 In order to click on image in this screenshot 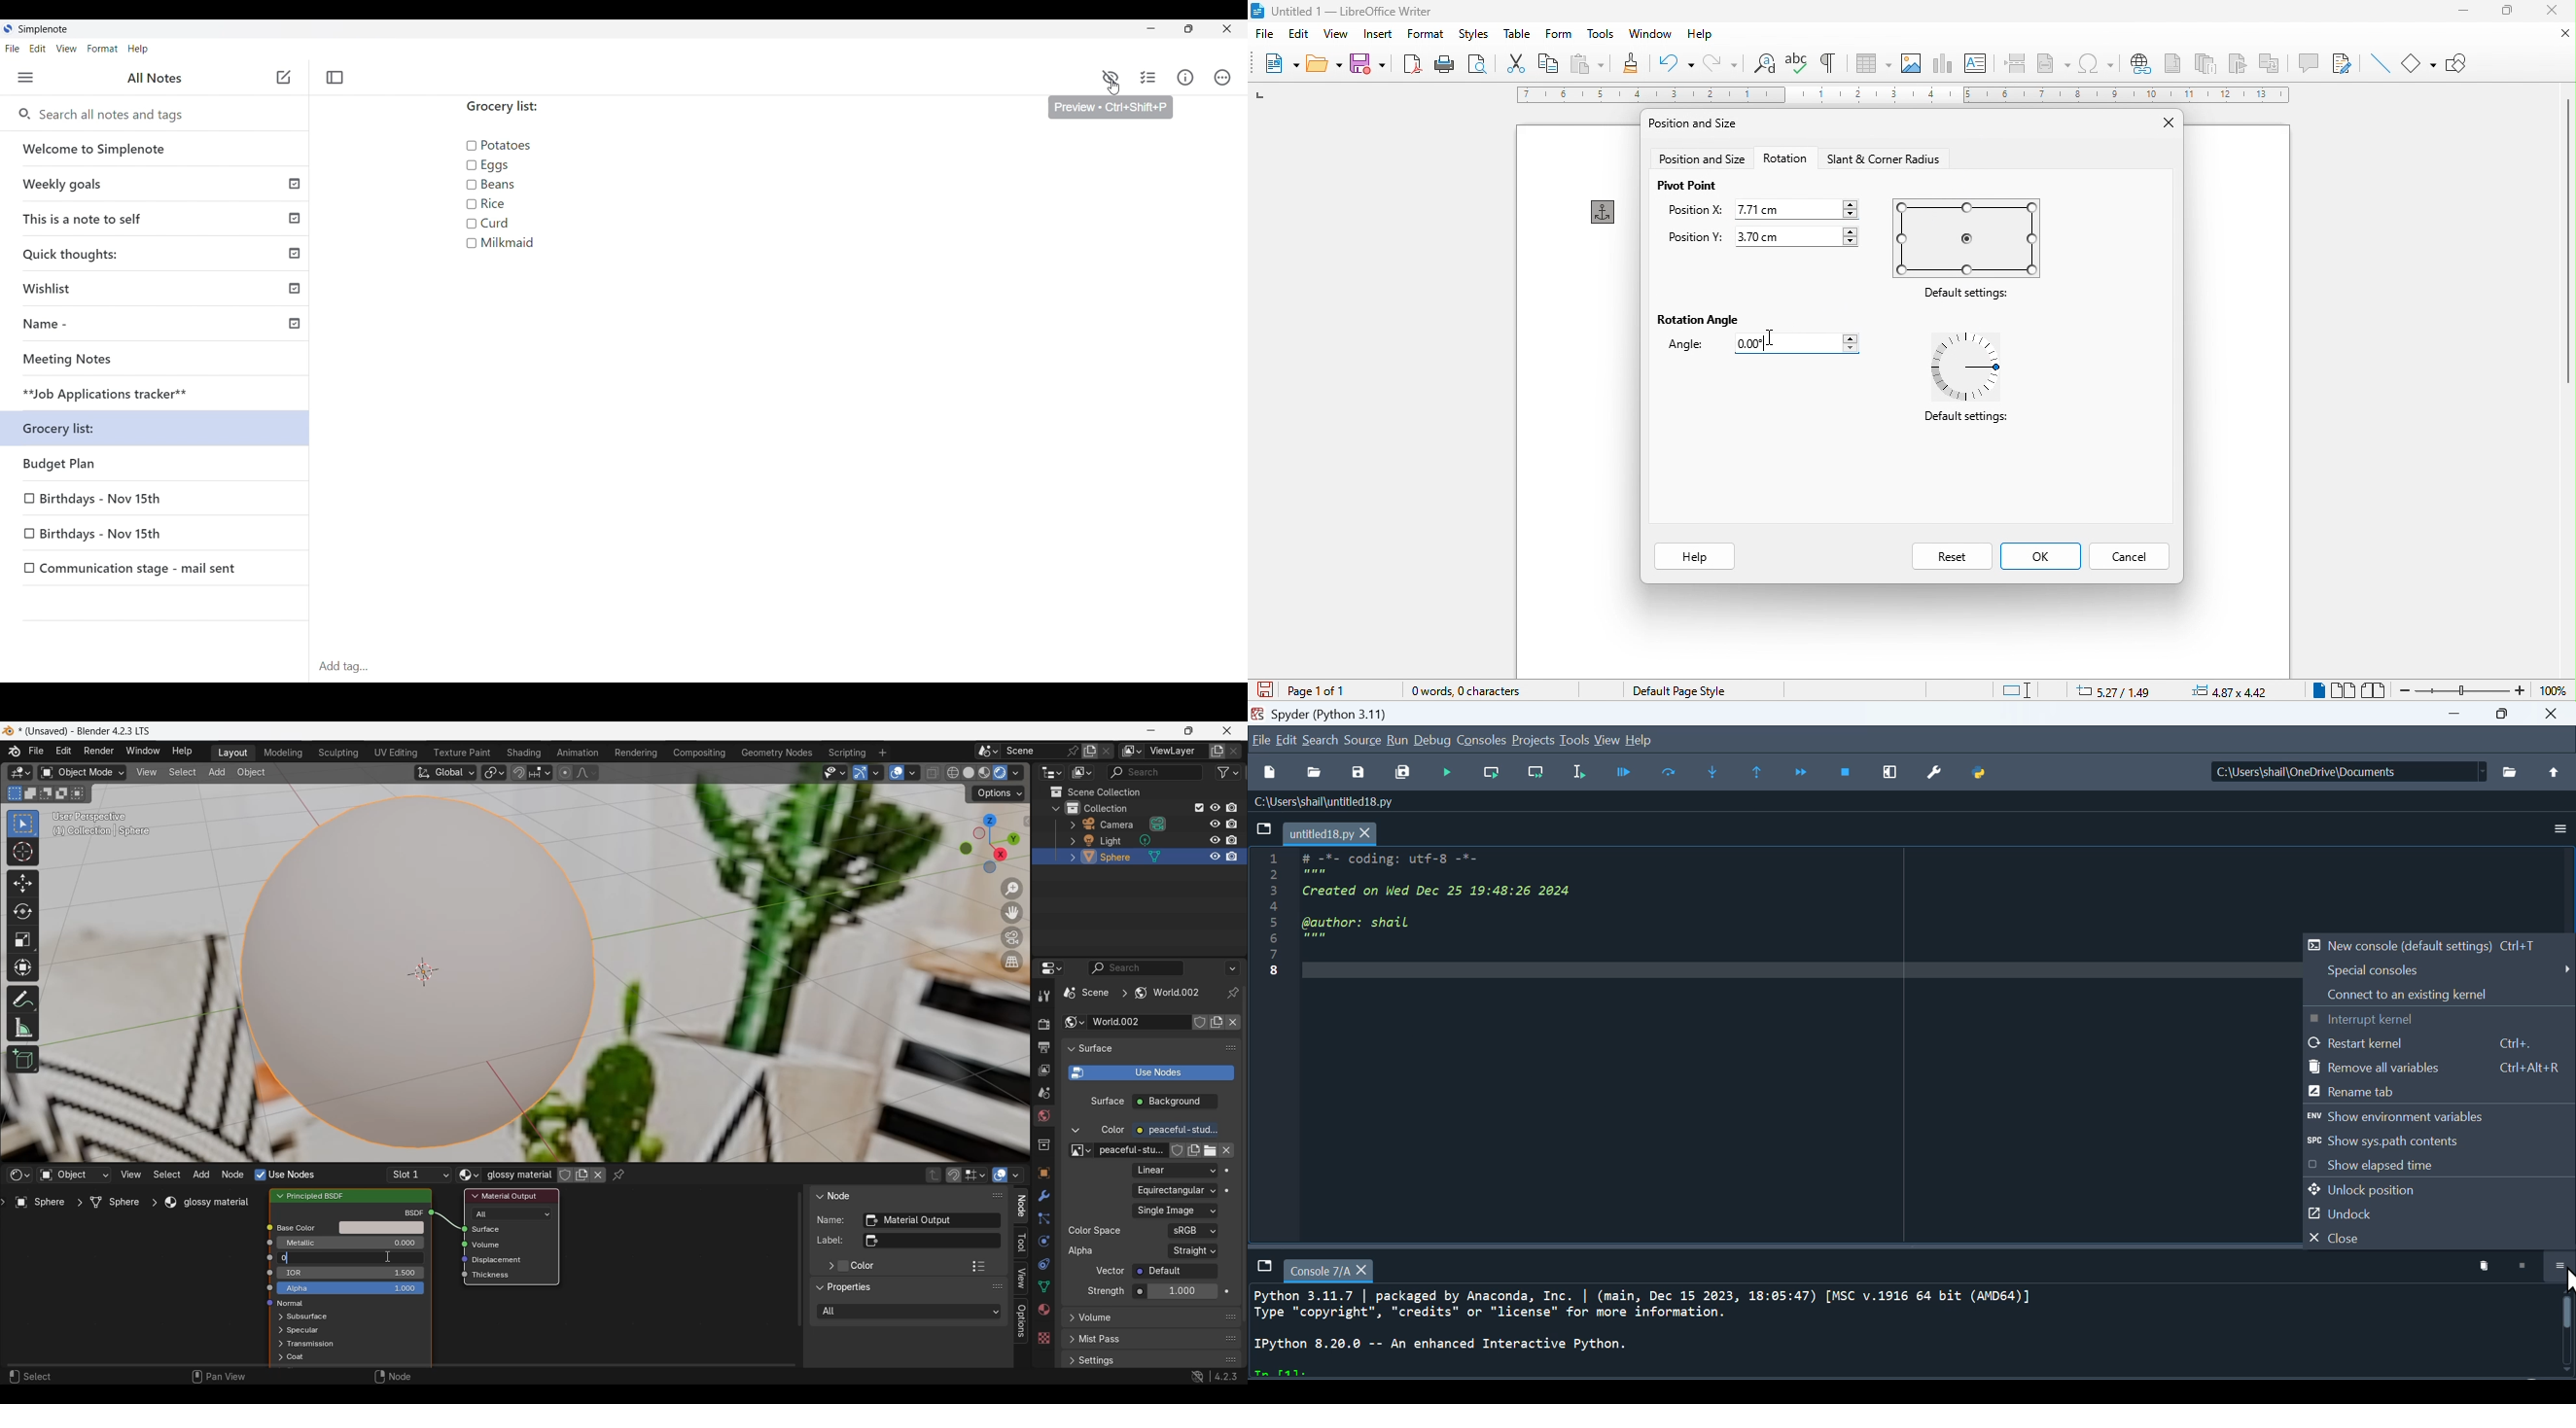, I will do `click(1914, 62)`.